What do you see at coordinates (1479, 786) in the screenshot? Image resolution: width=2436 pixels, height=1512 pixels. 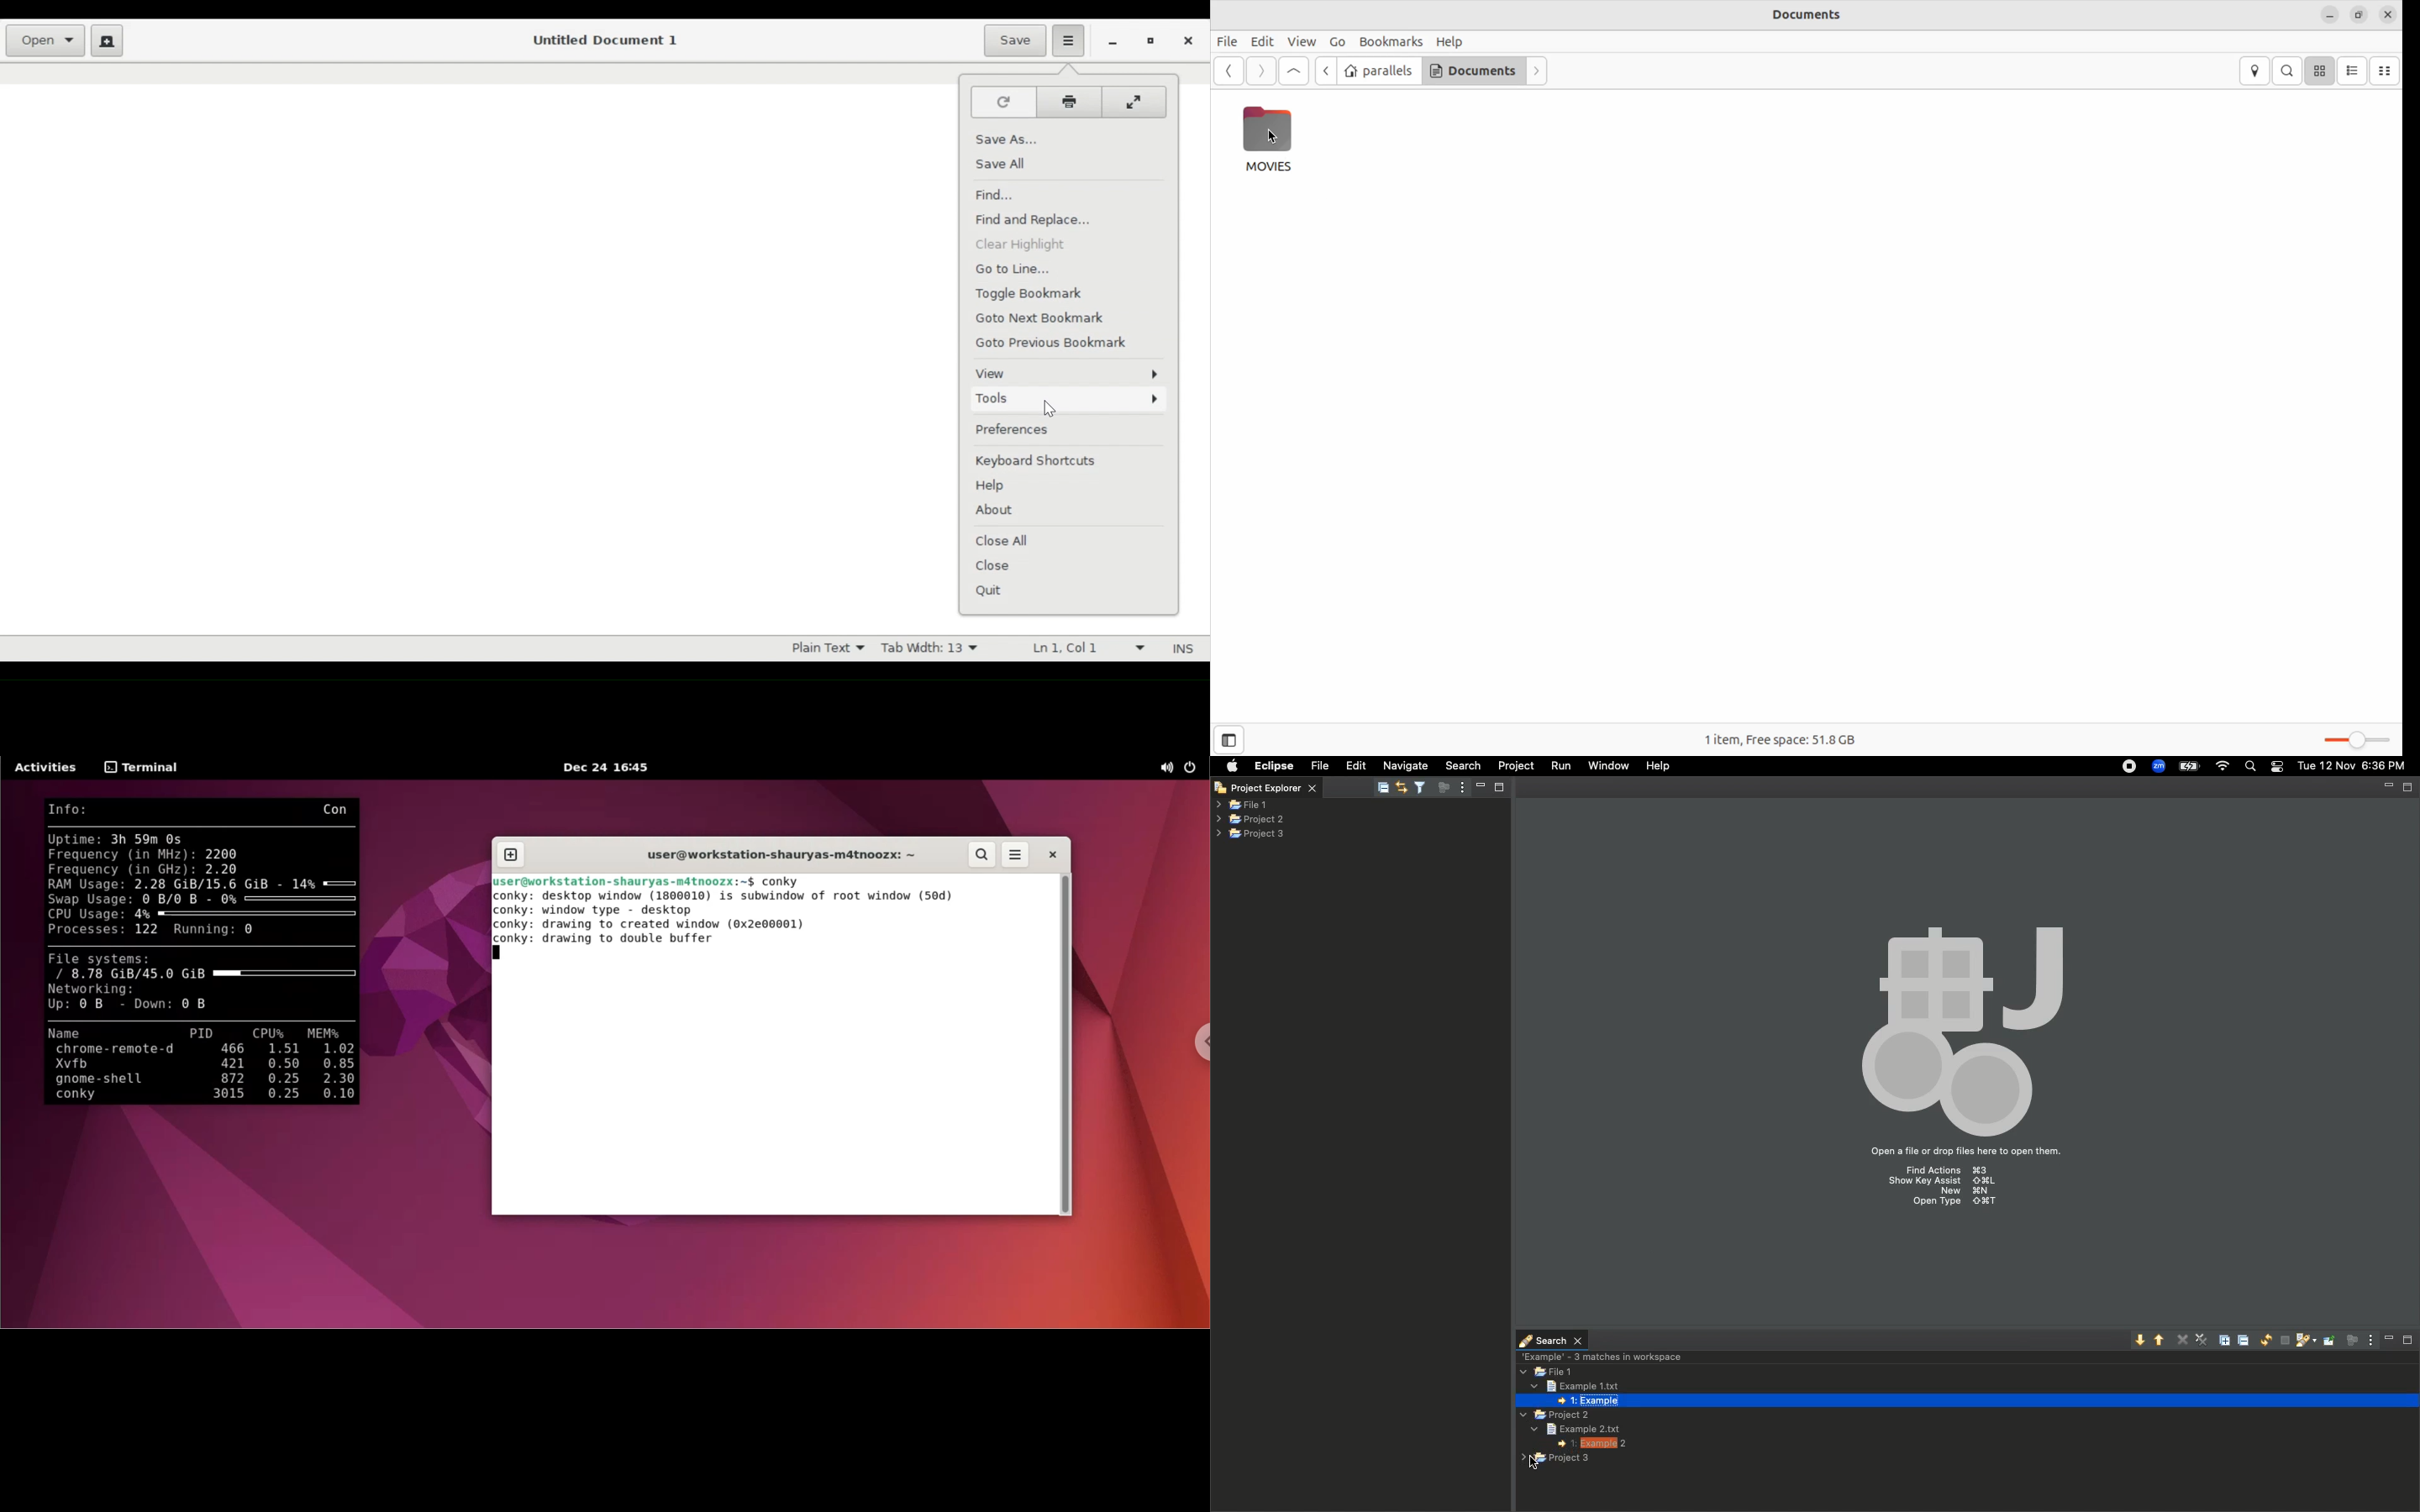 I see `minimize` at bounding box center [1479, 786].